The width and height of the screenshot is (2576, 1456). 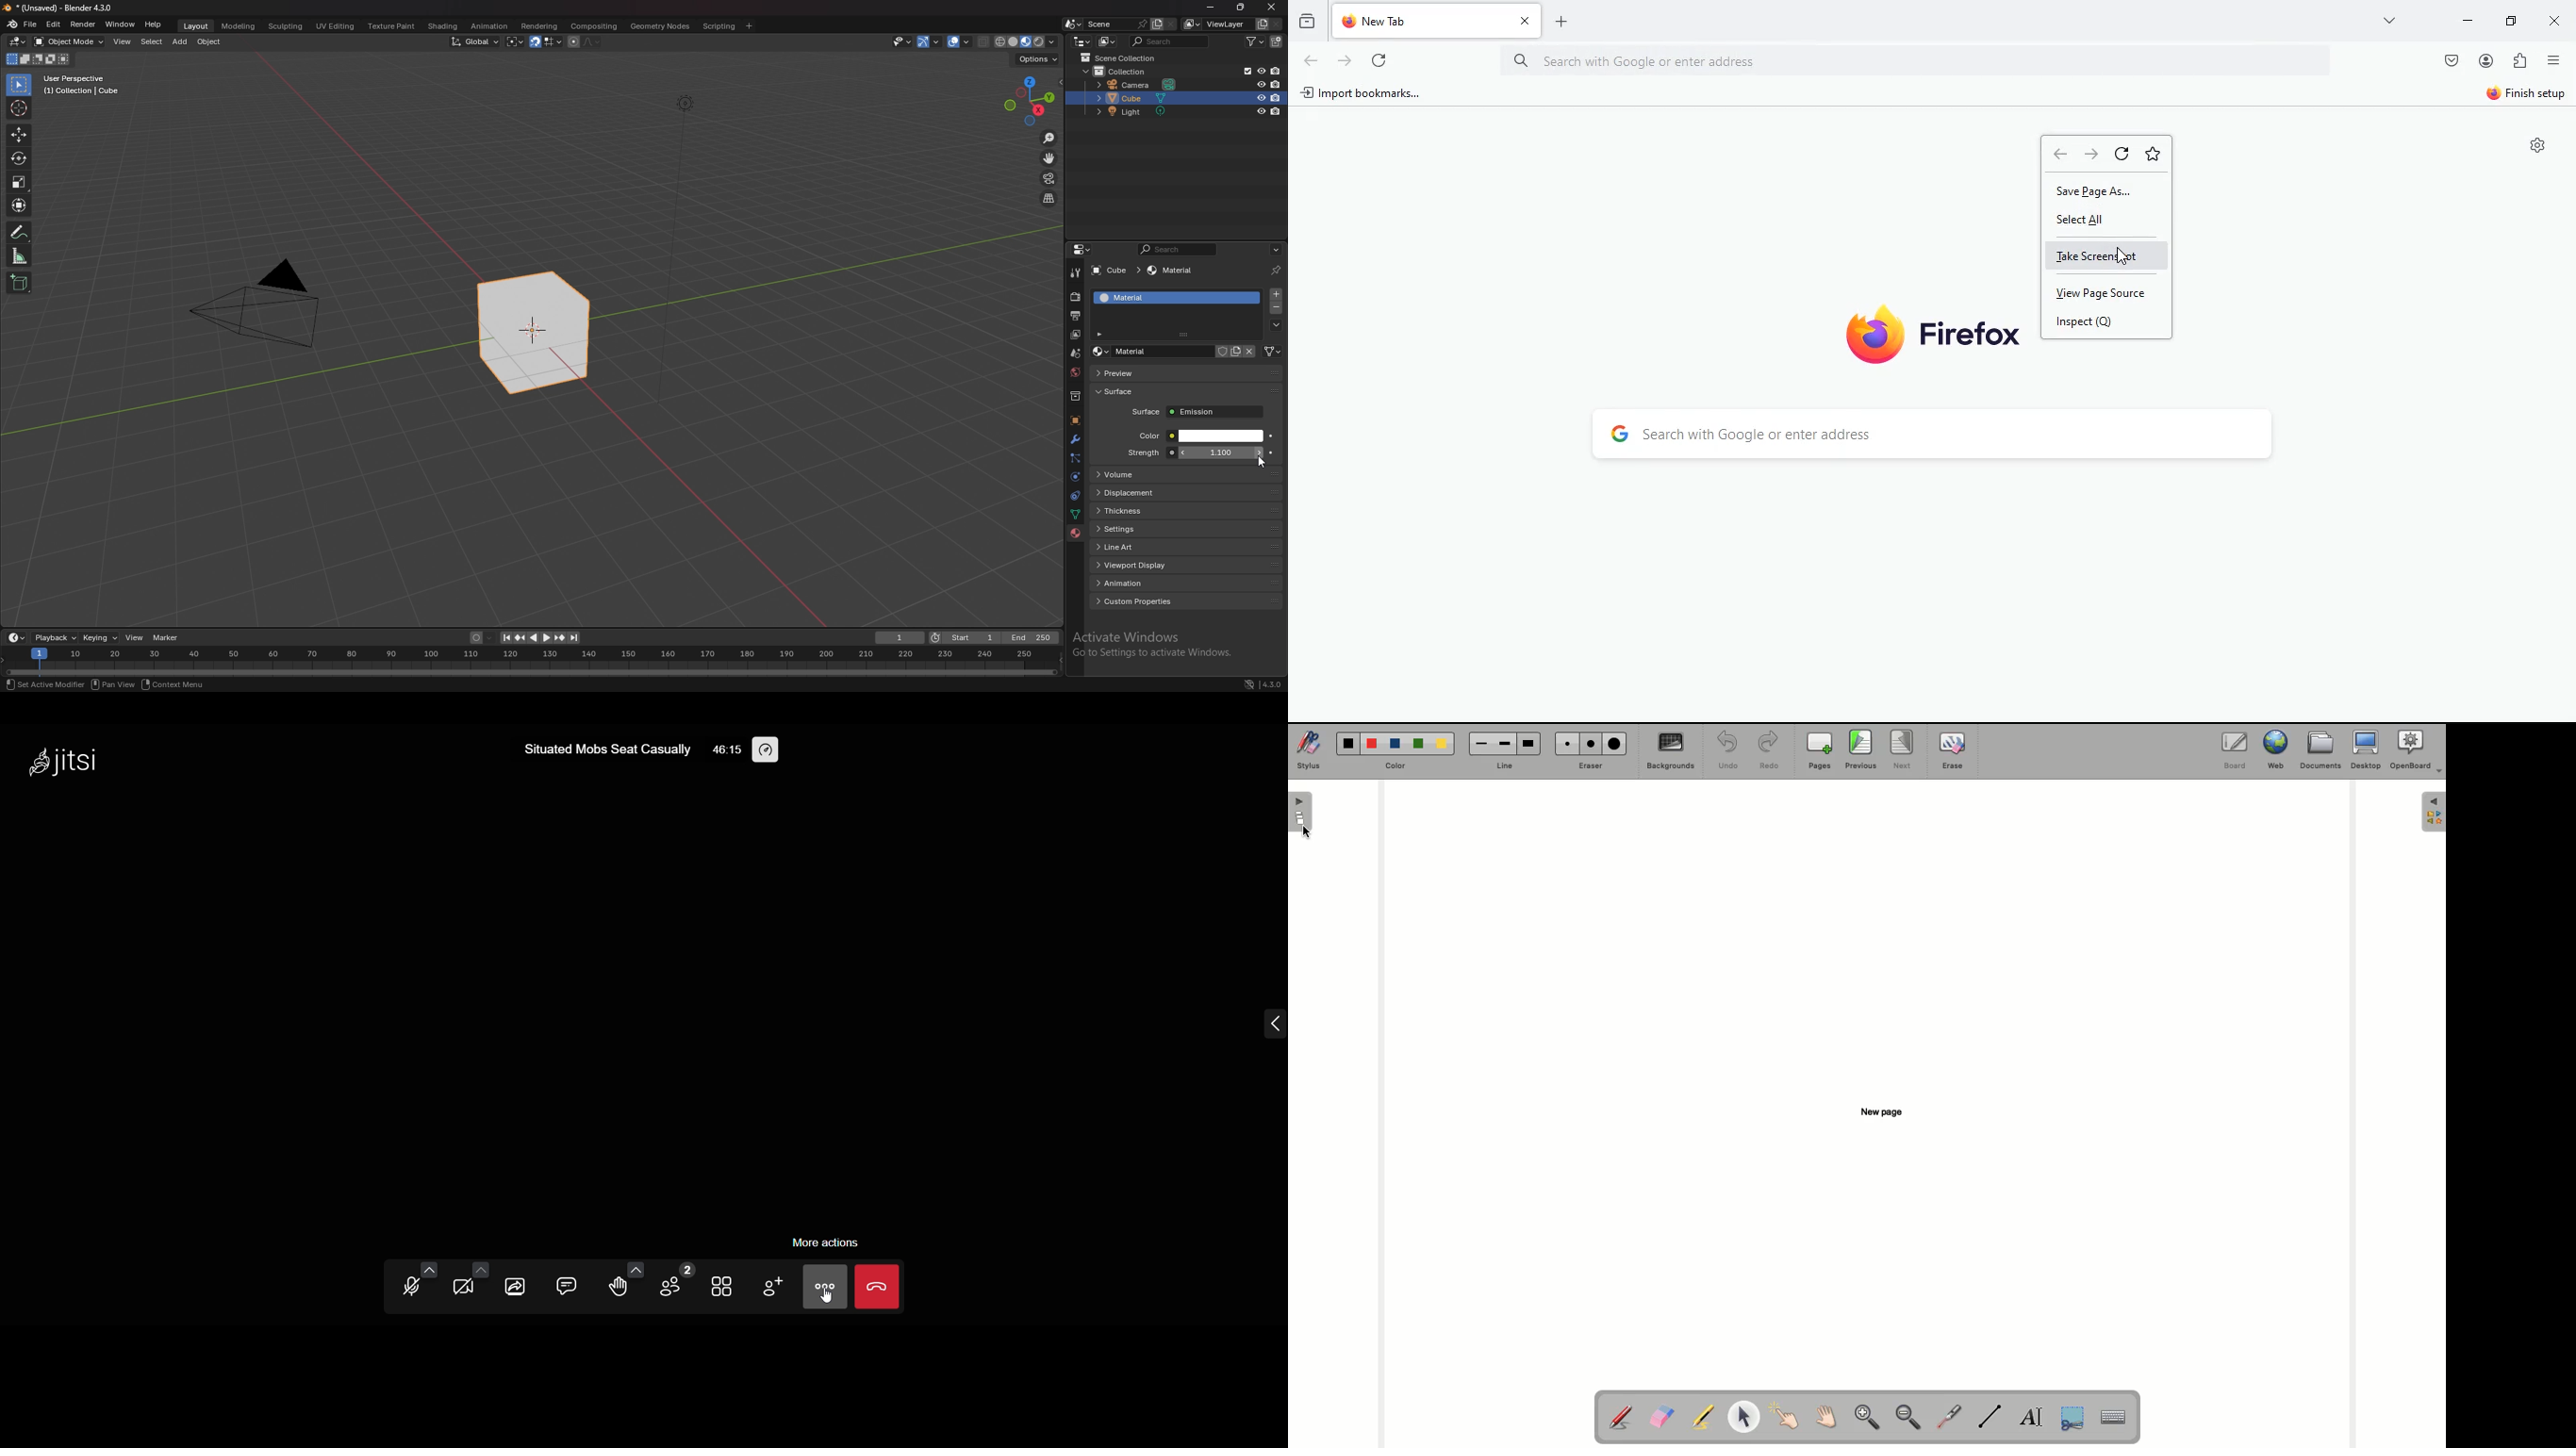 I want to click on add tab, so click(x=1560, y=24).